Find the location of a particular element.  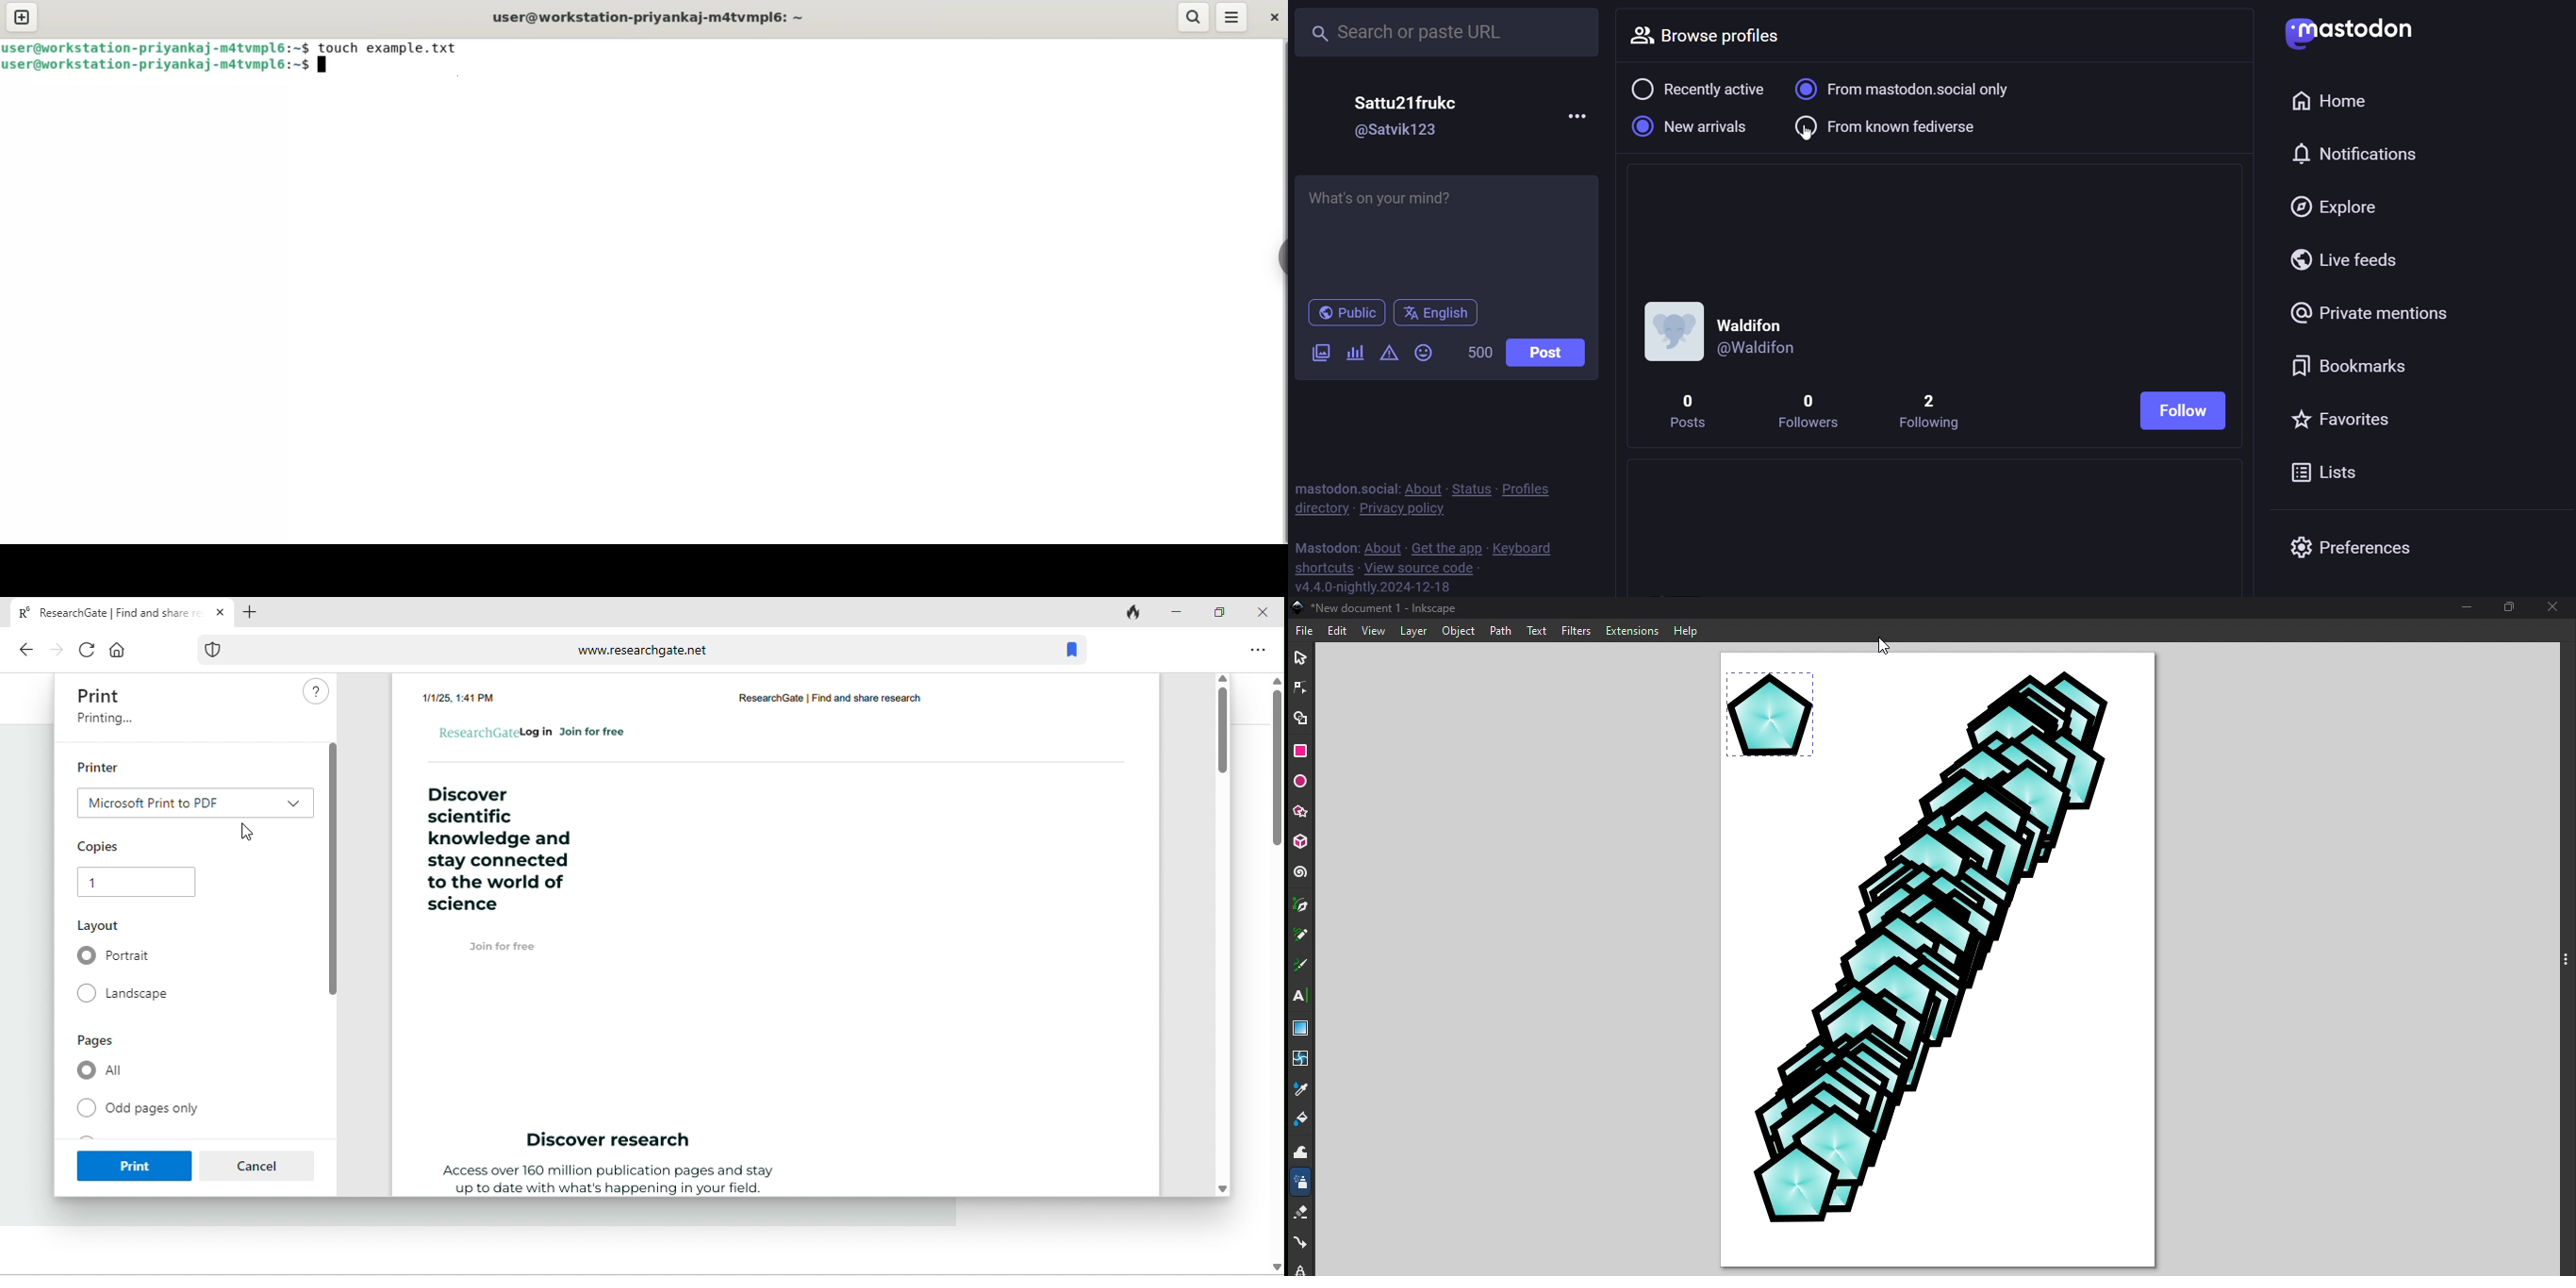

1/1/25 1:41 PM is located at coordinates (460, 696).